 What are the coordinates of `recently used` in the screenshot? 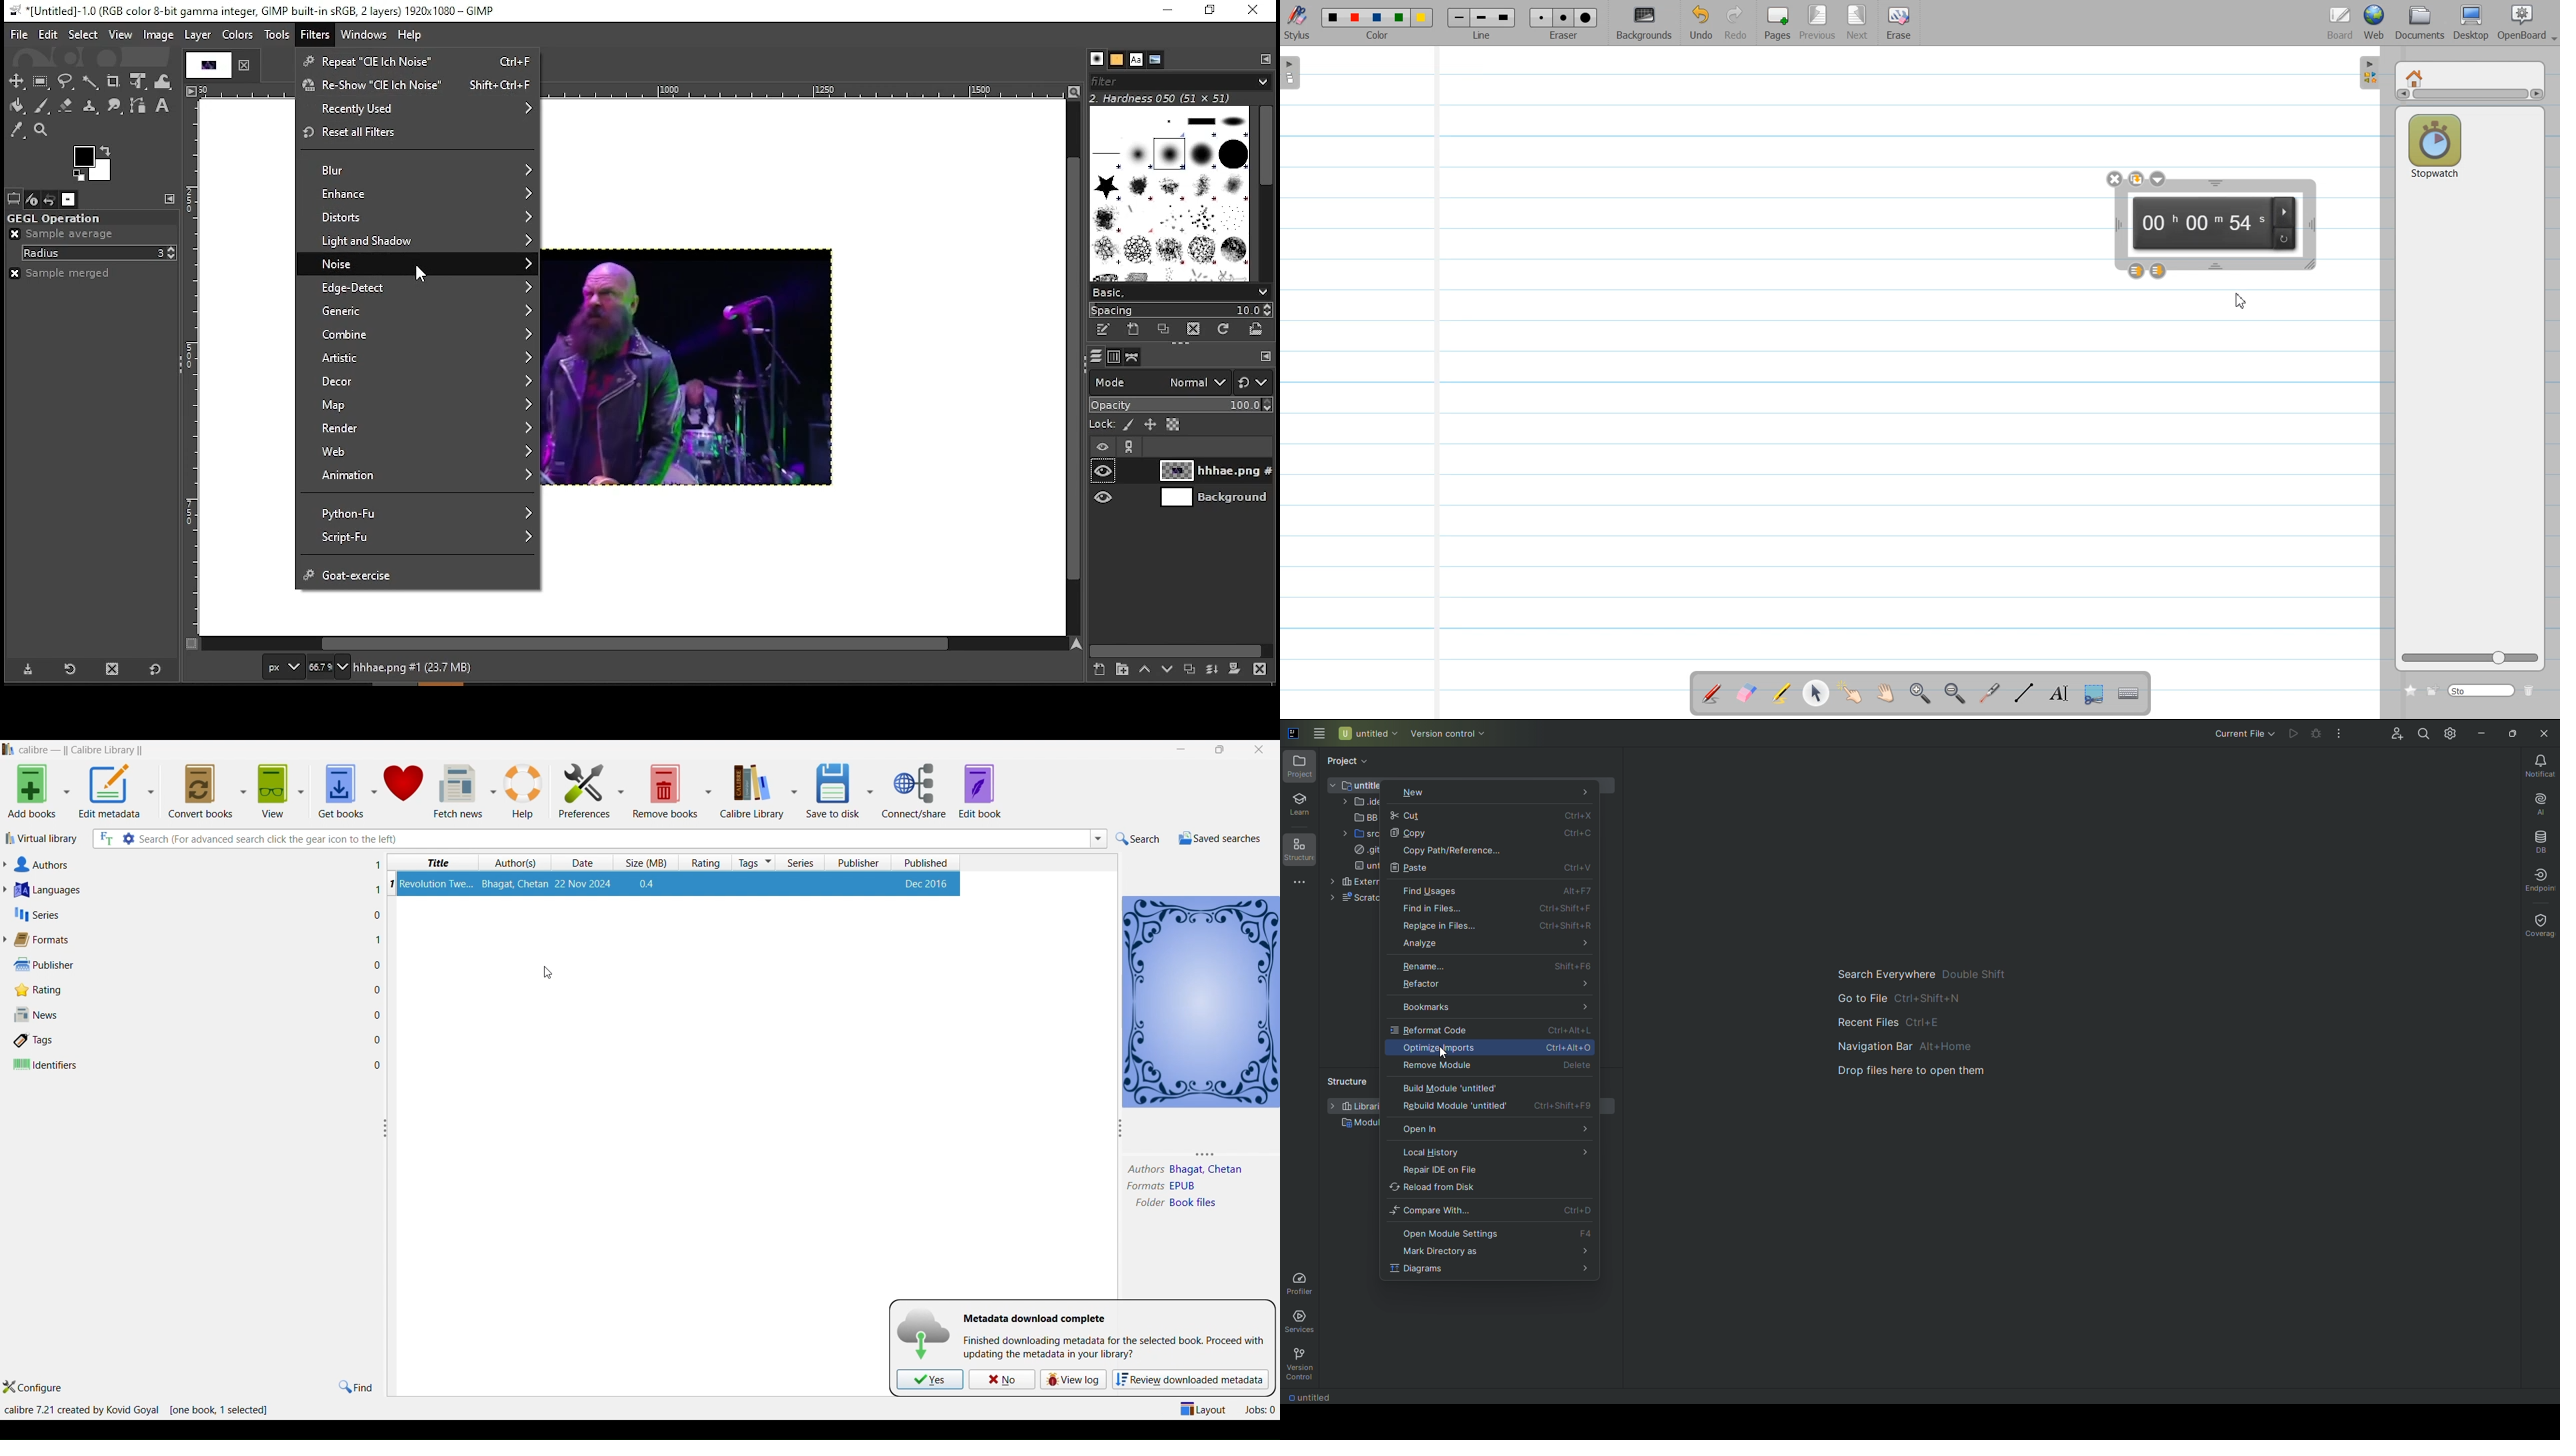 It's located at (418, 110).